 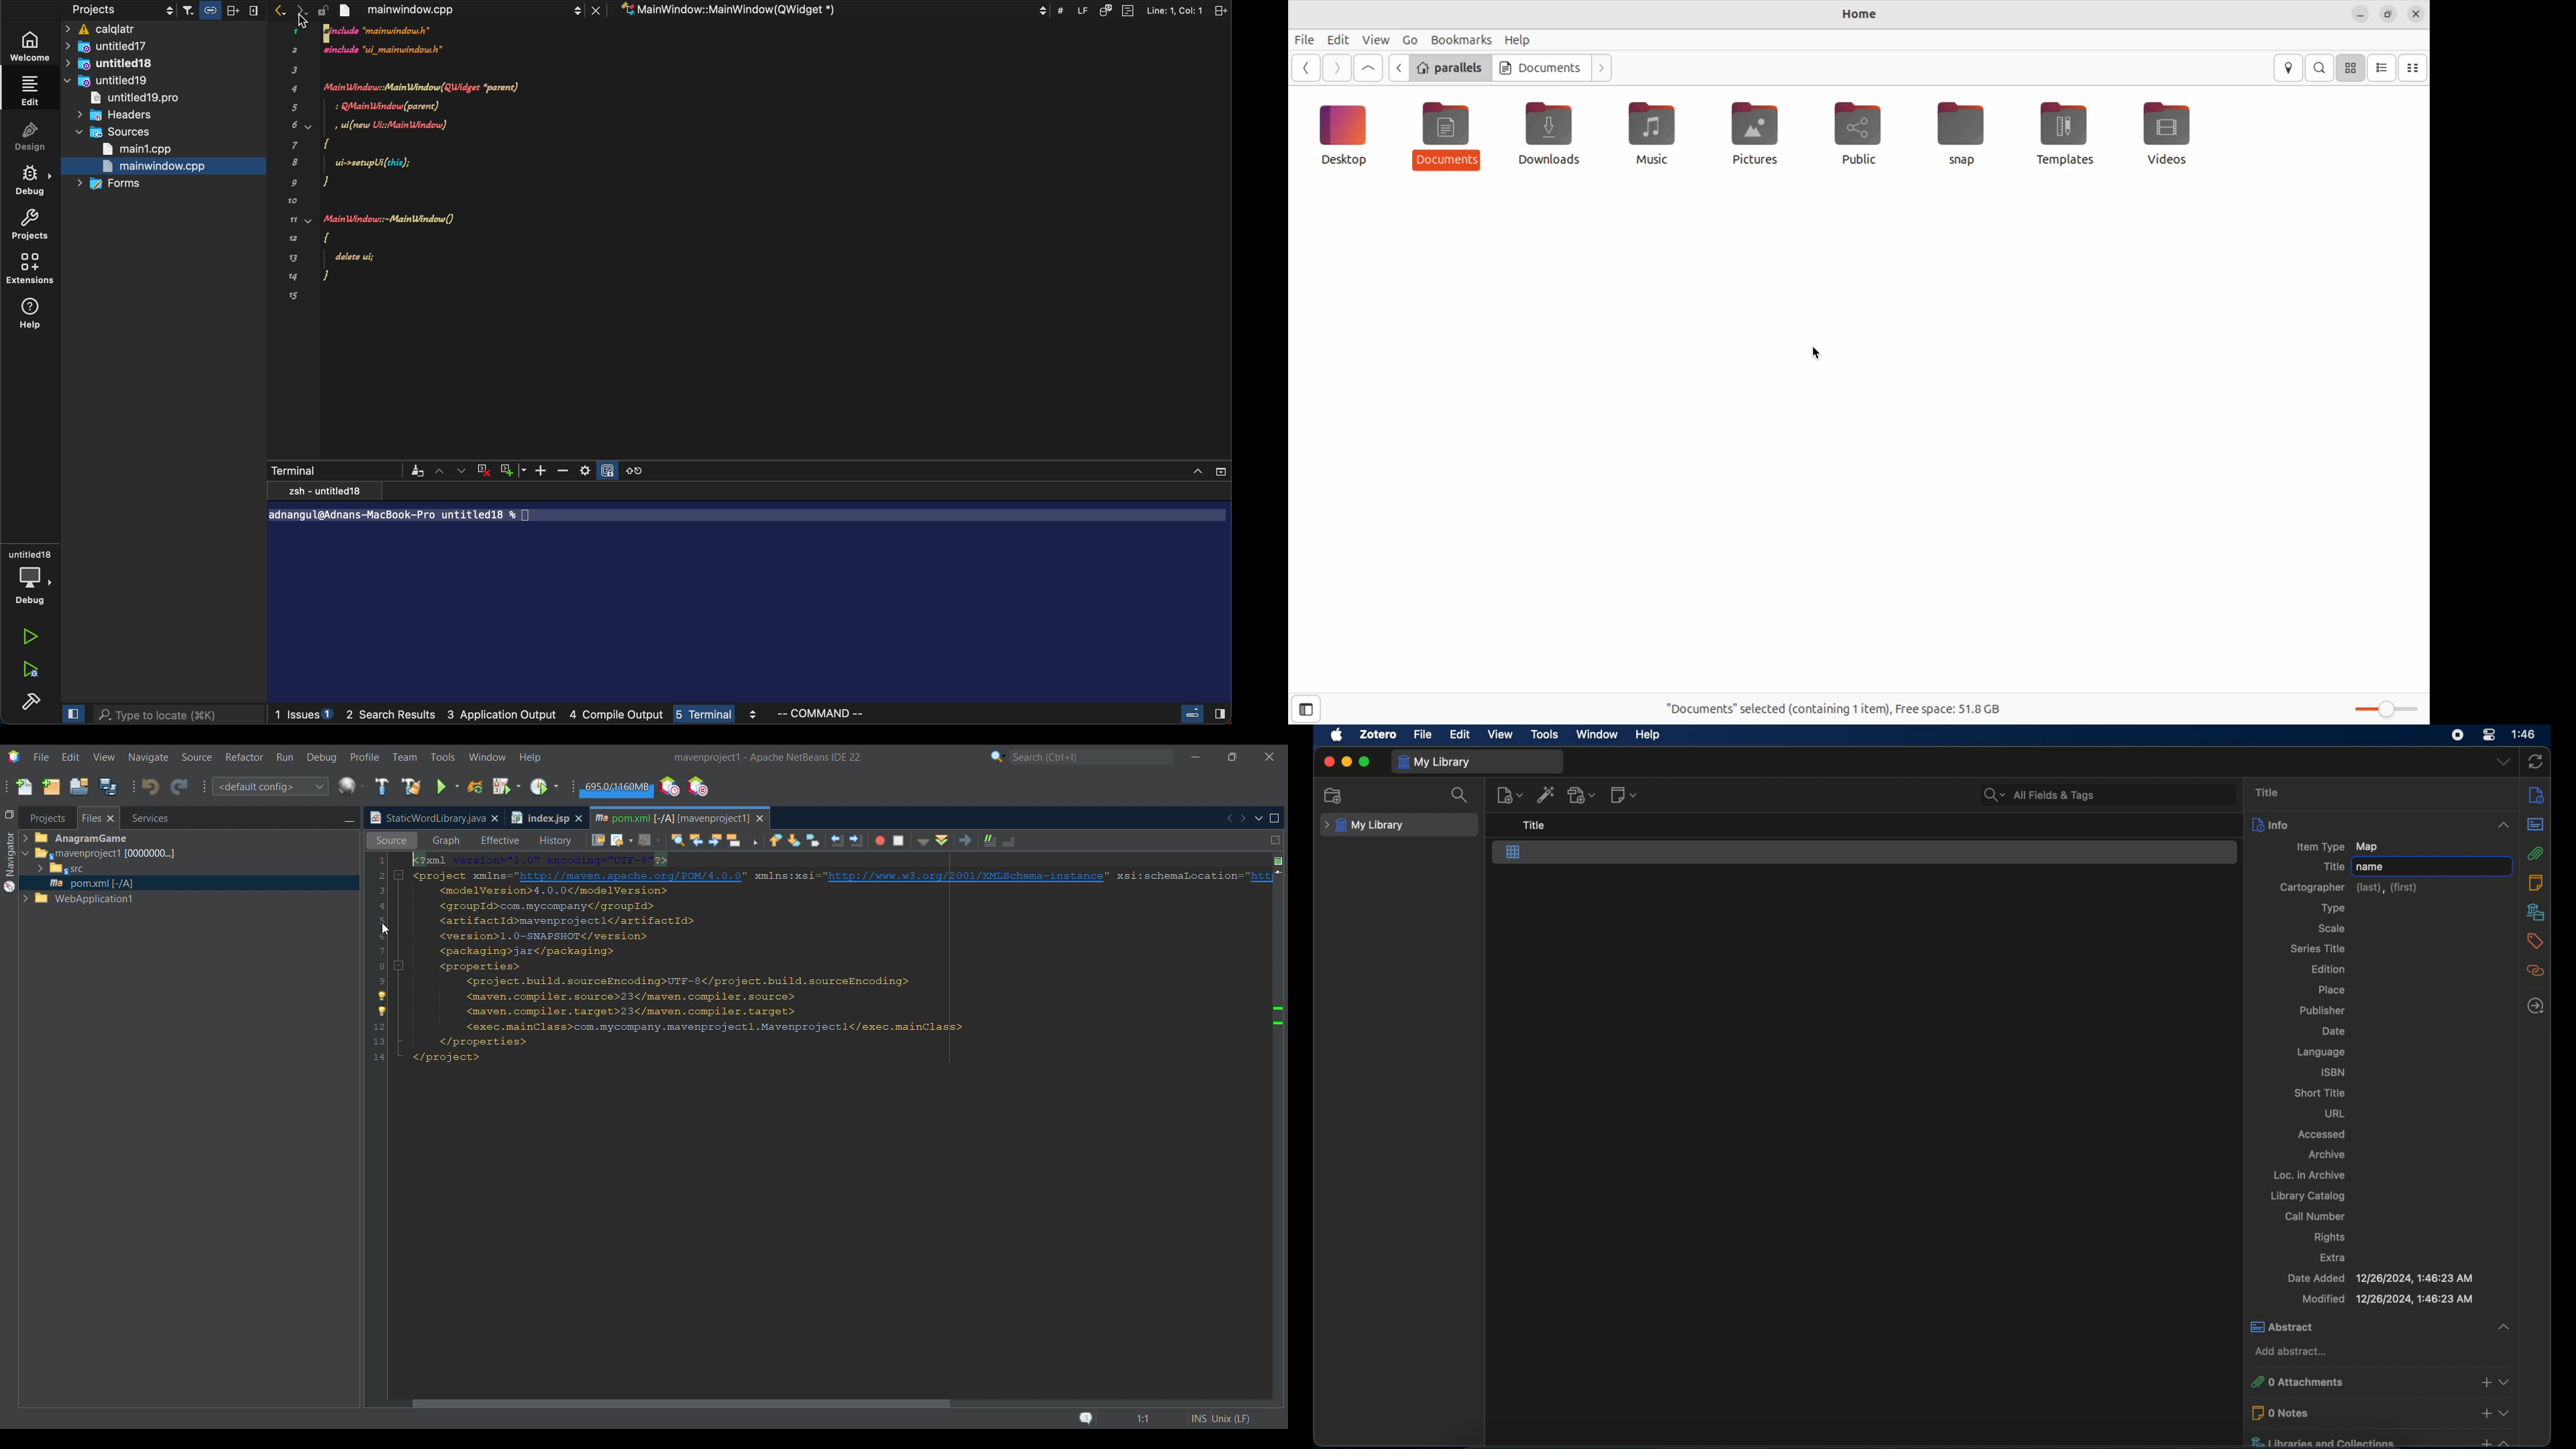 What do you see at coordinates (2336, 1258) in the screenshot?
I see `extra` at bounding box center [2336, 1258].